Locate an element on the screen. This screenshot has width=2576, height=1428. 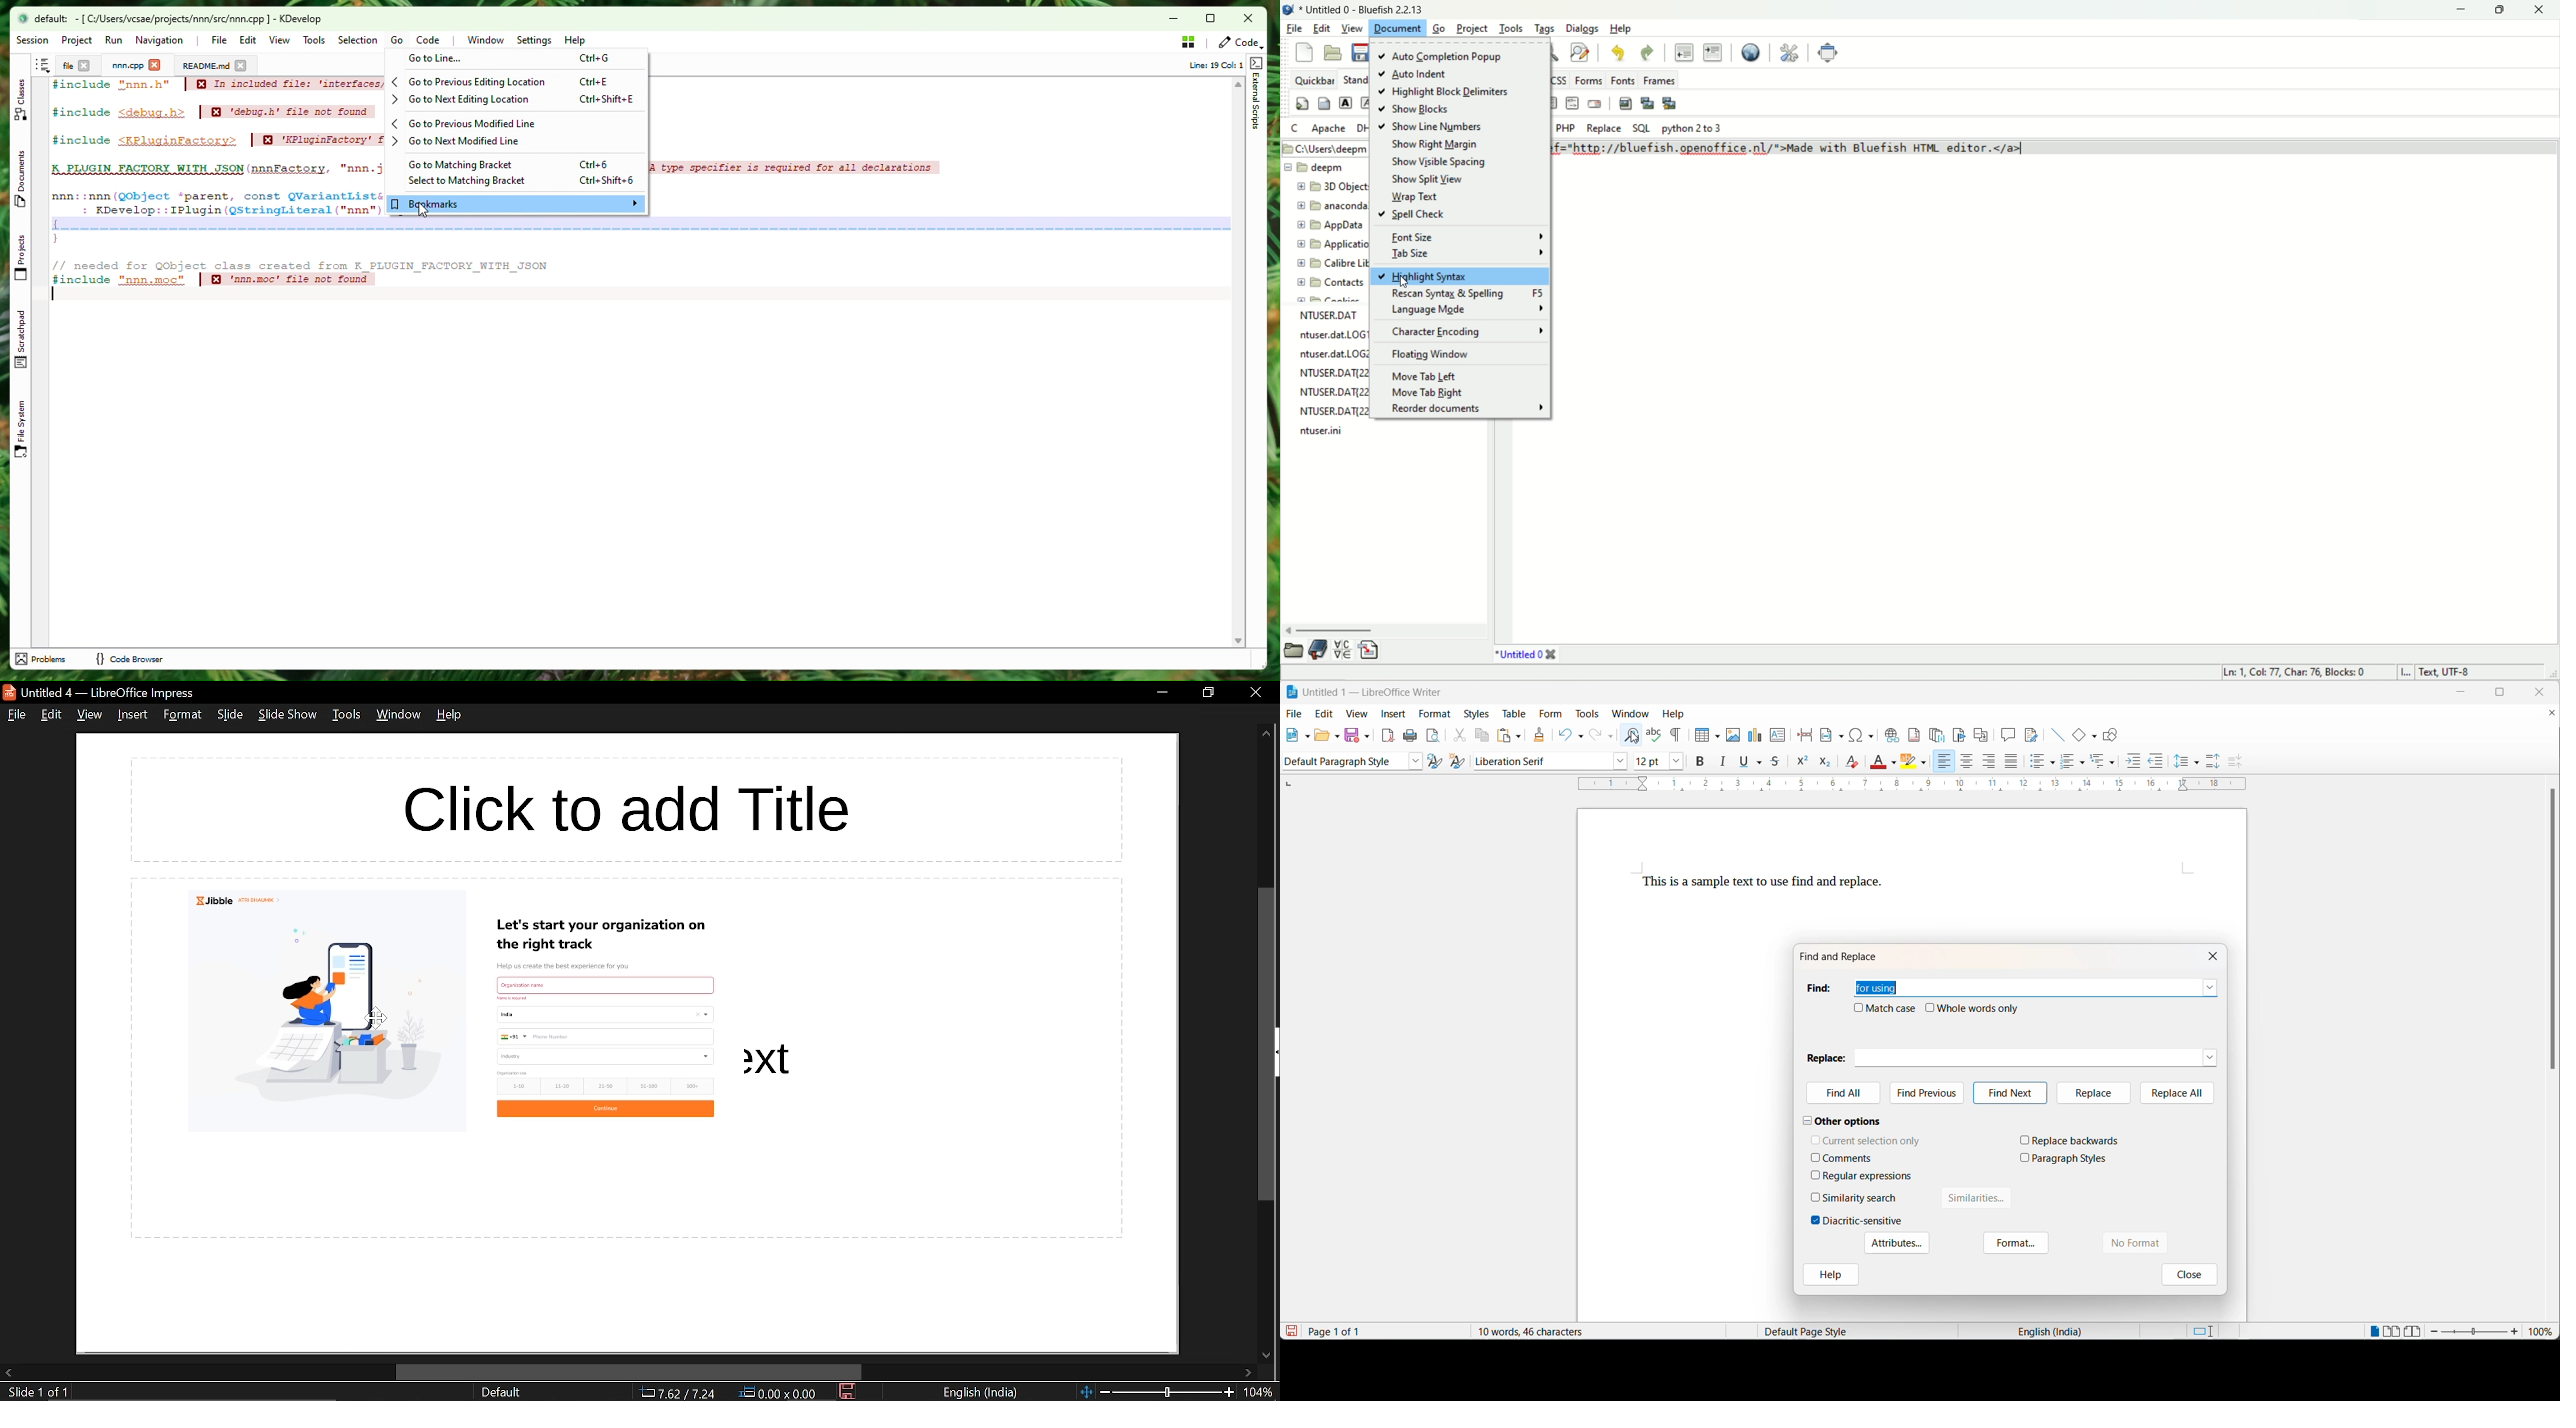
toggle unordered list options is located at coordinates (2054, 763).